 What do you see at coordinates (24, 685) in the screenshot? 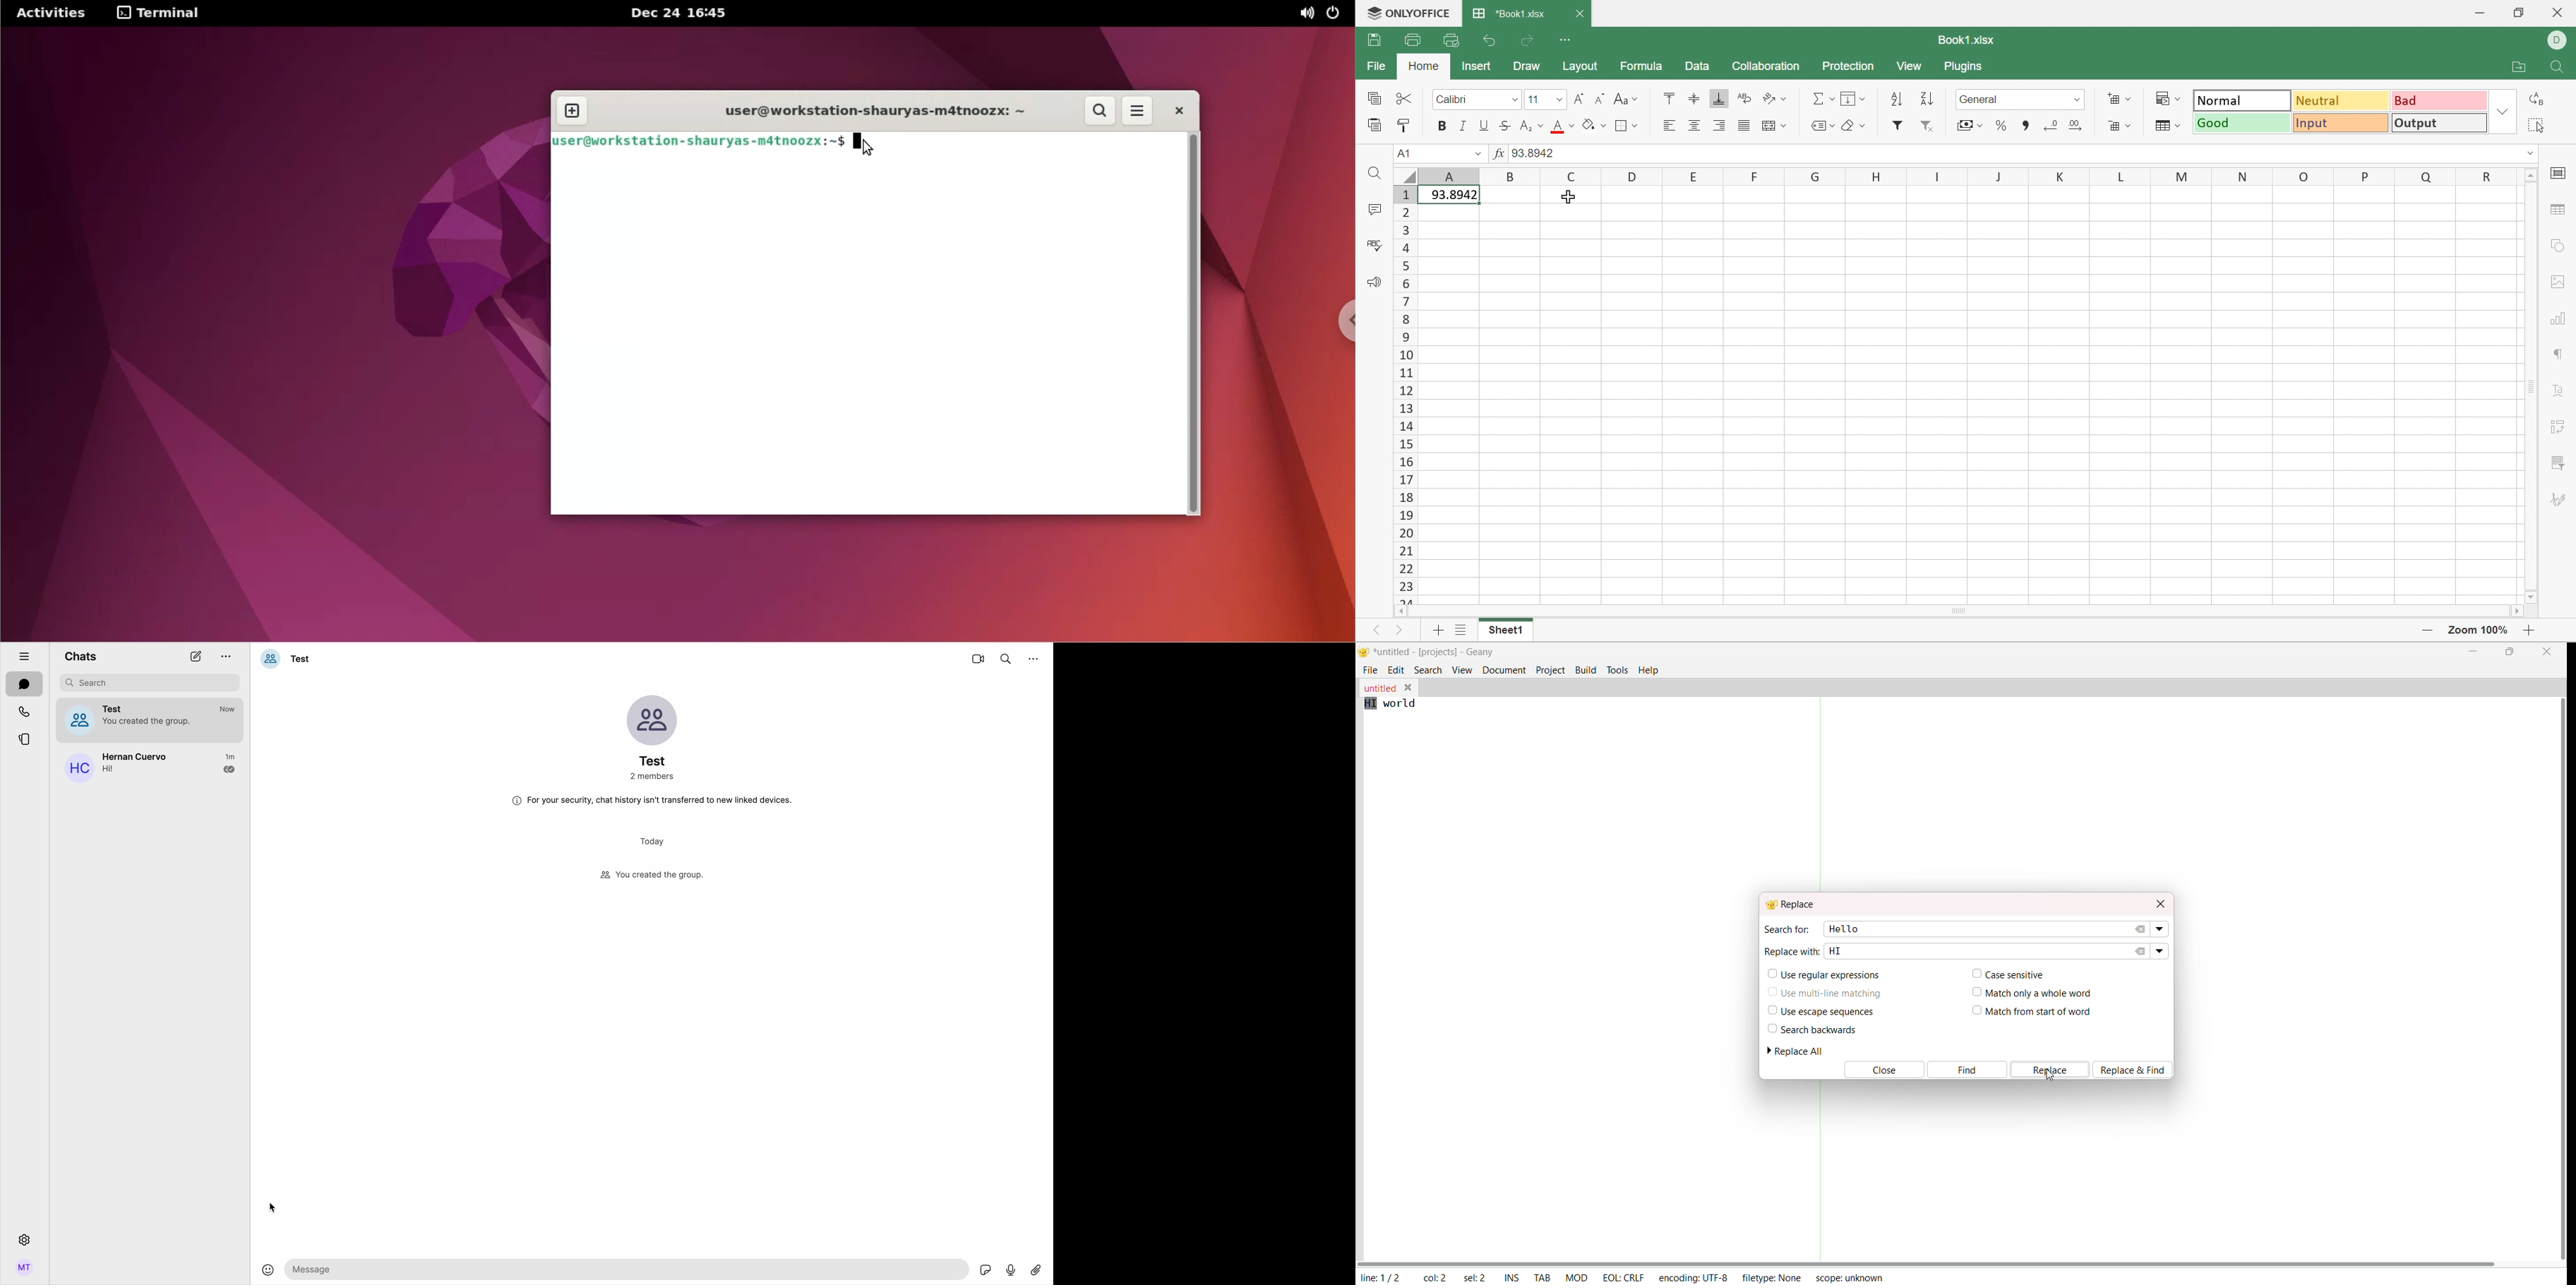
I see `chats` at bounding box center [24, 685].